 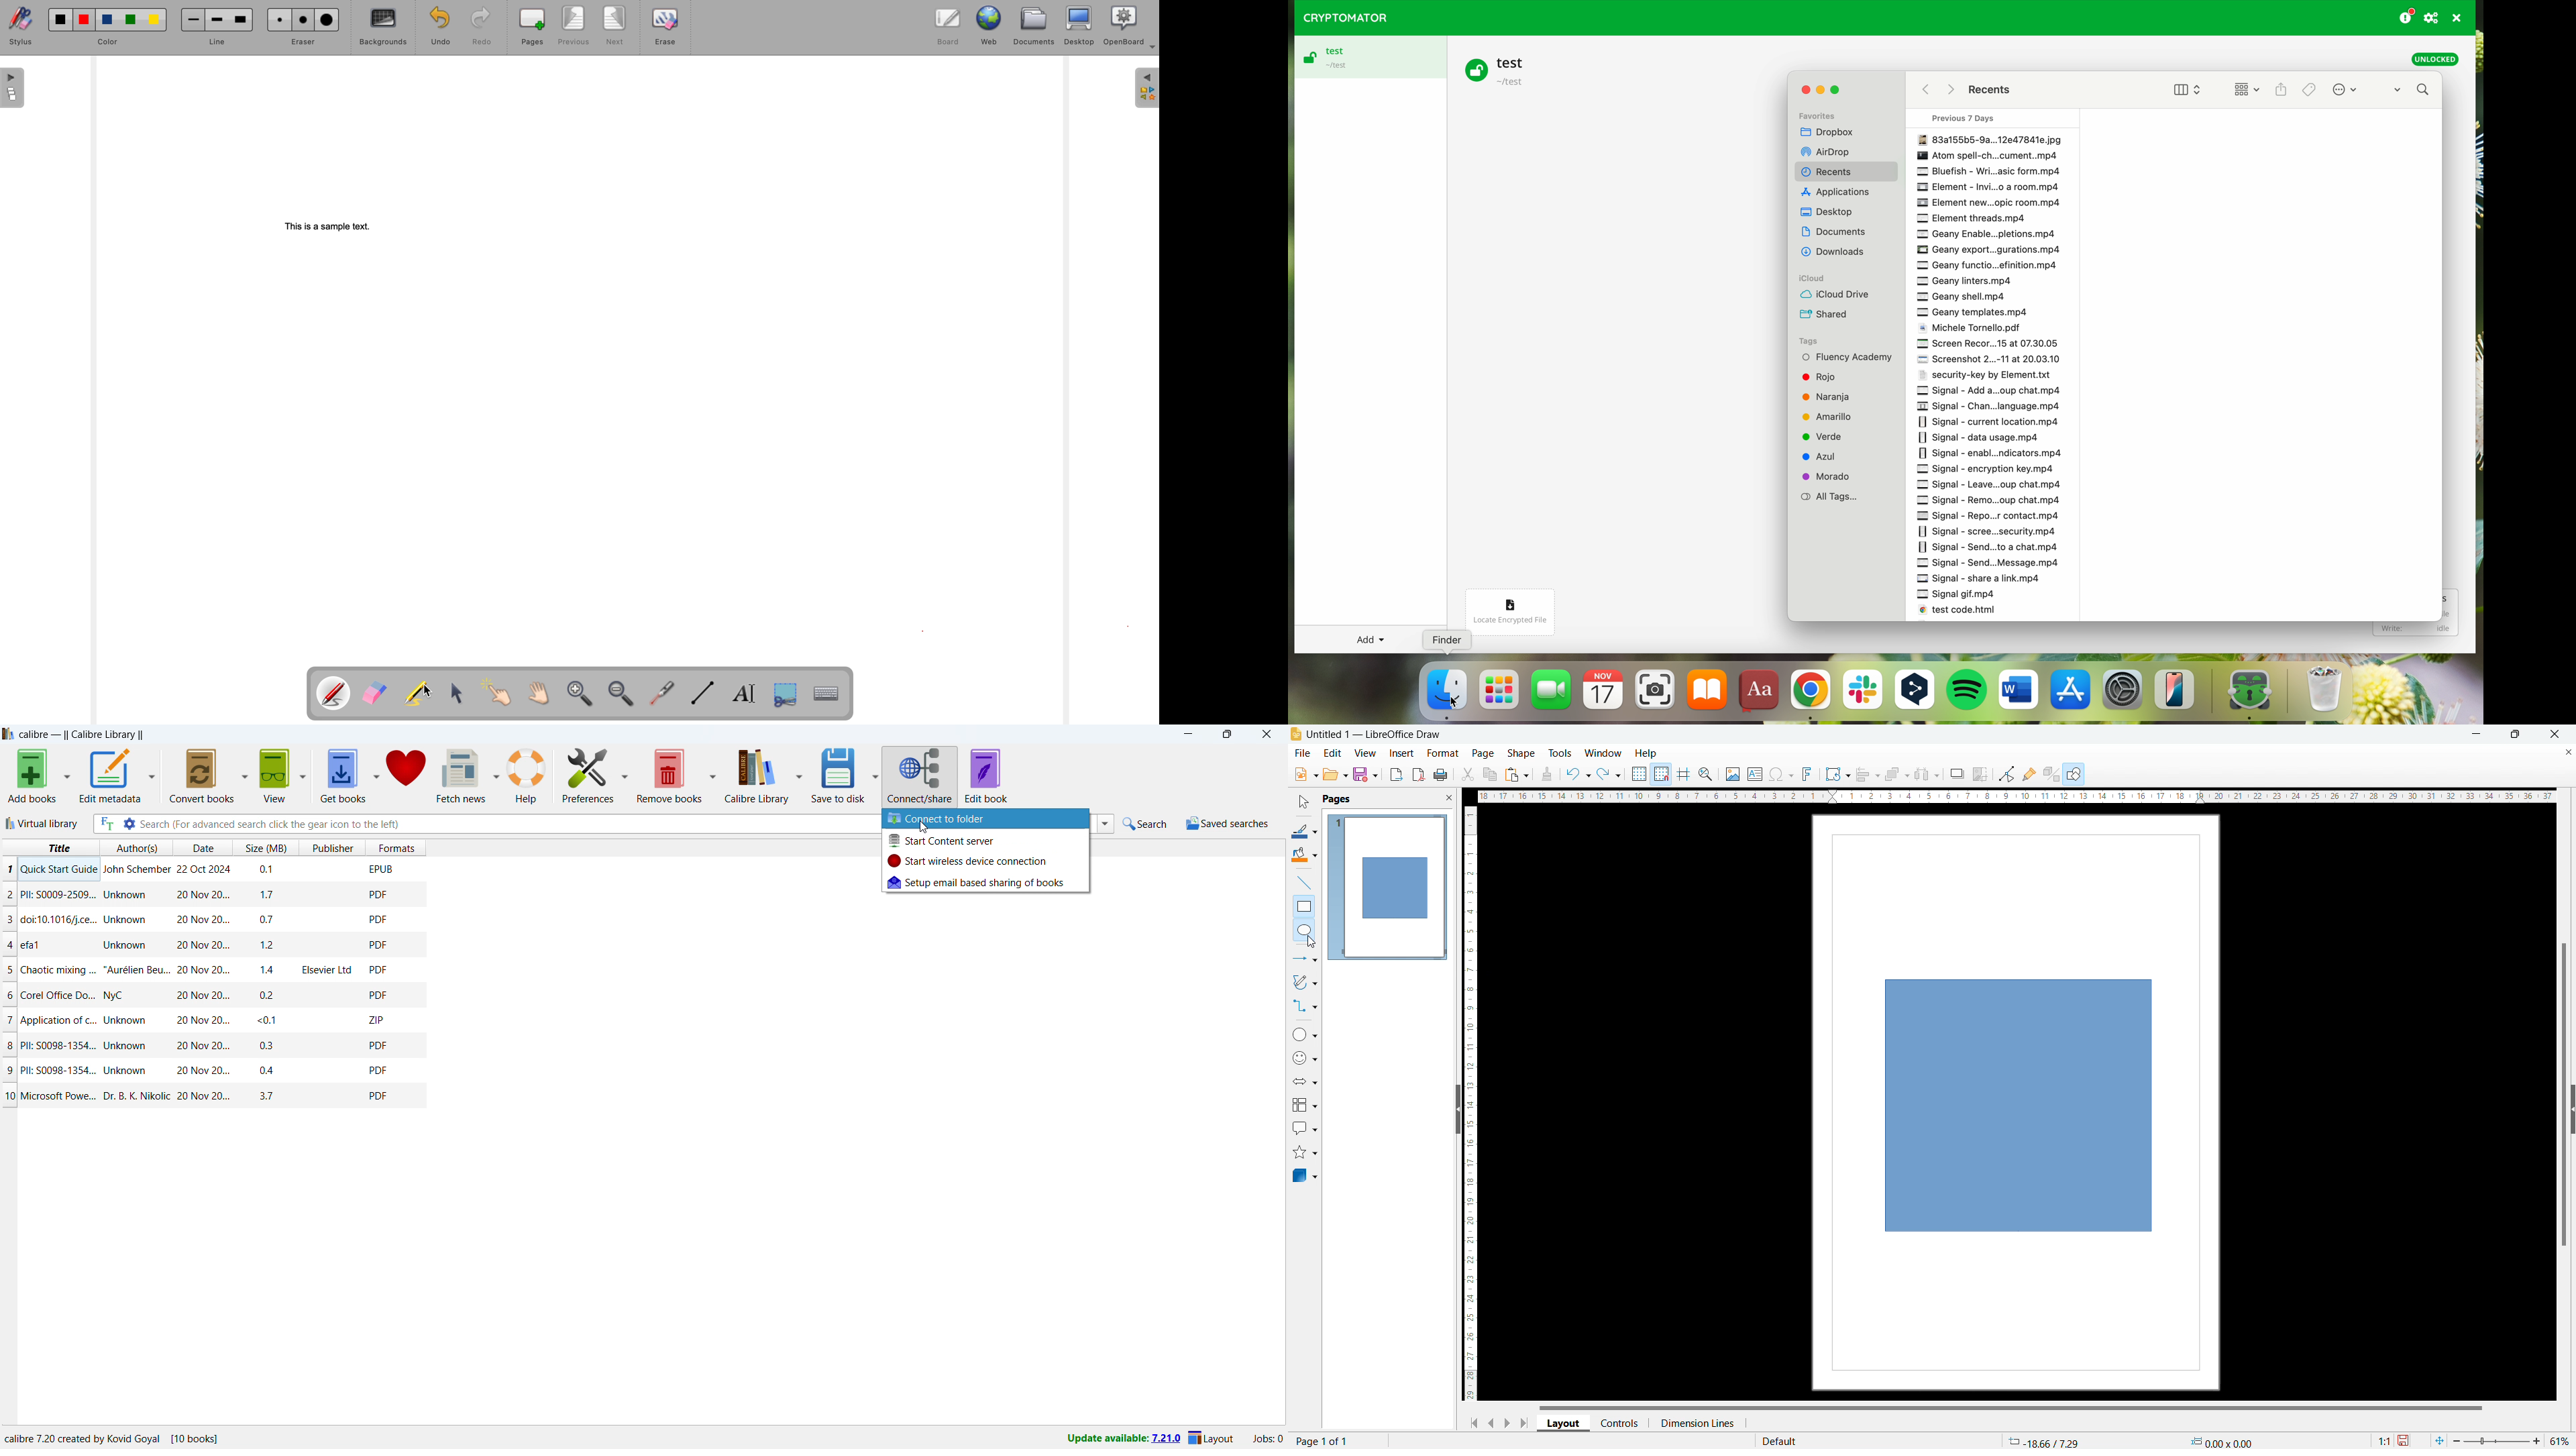 I want to click on unlocked, so click(x=2435, y=59).